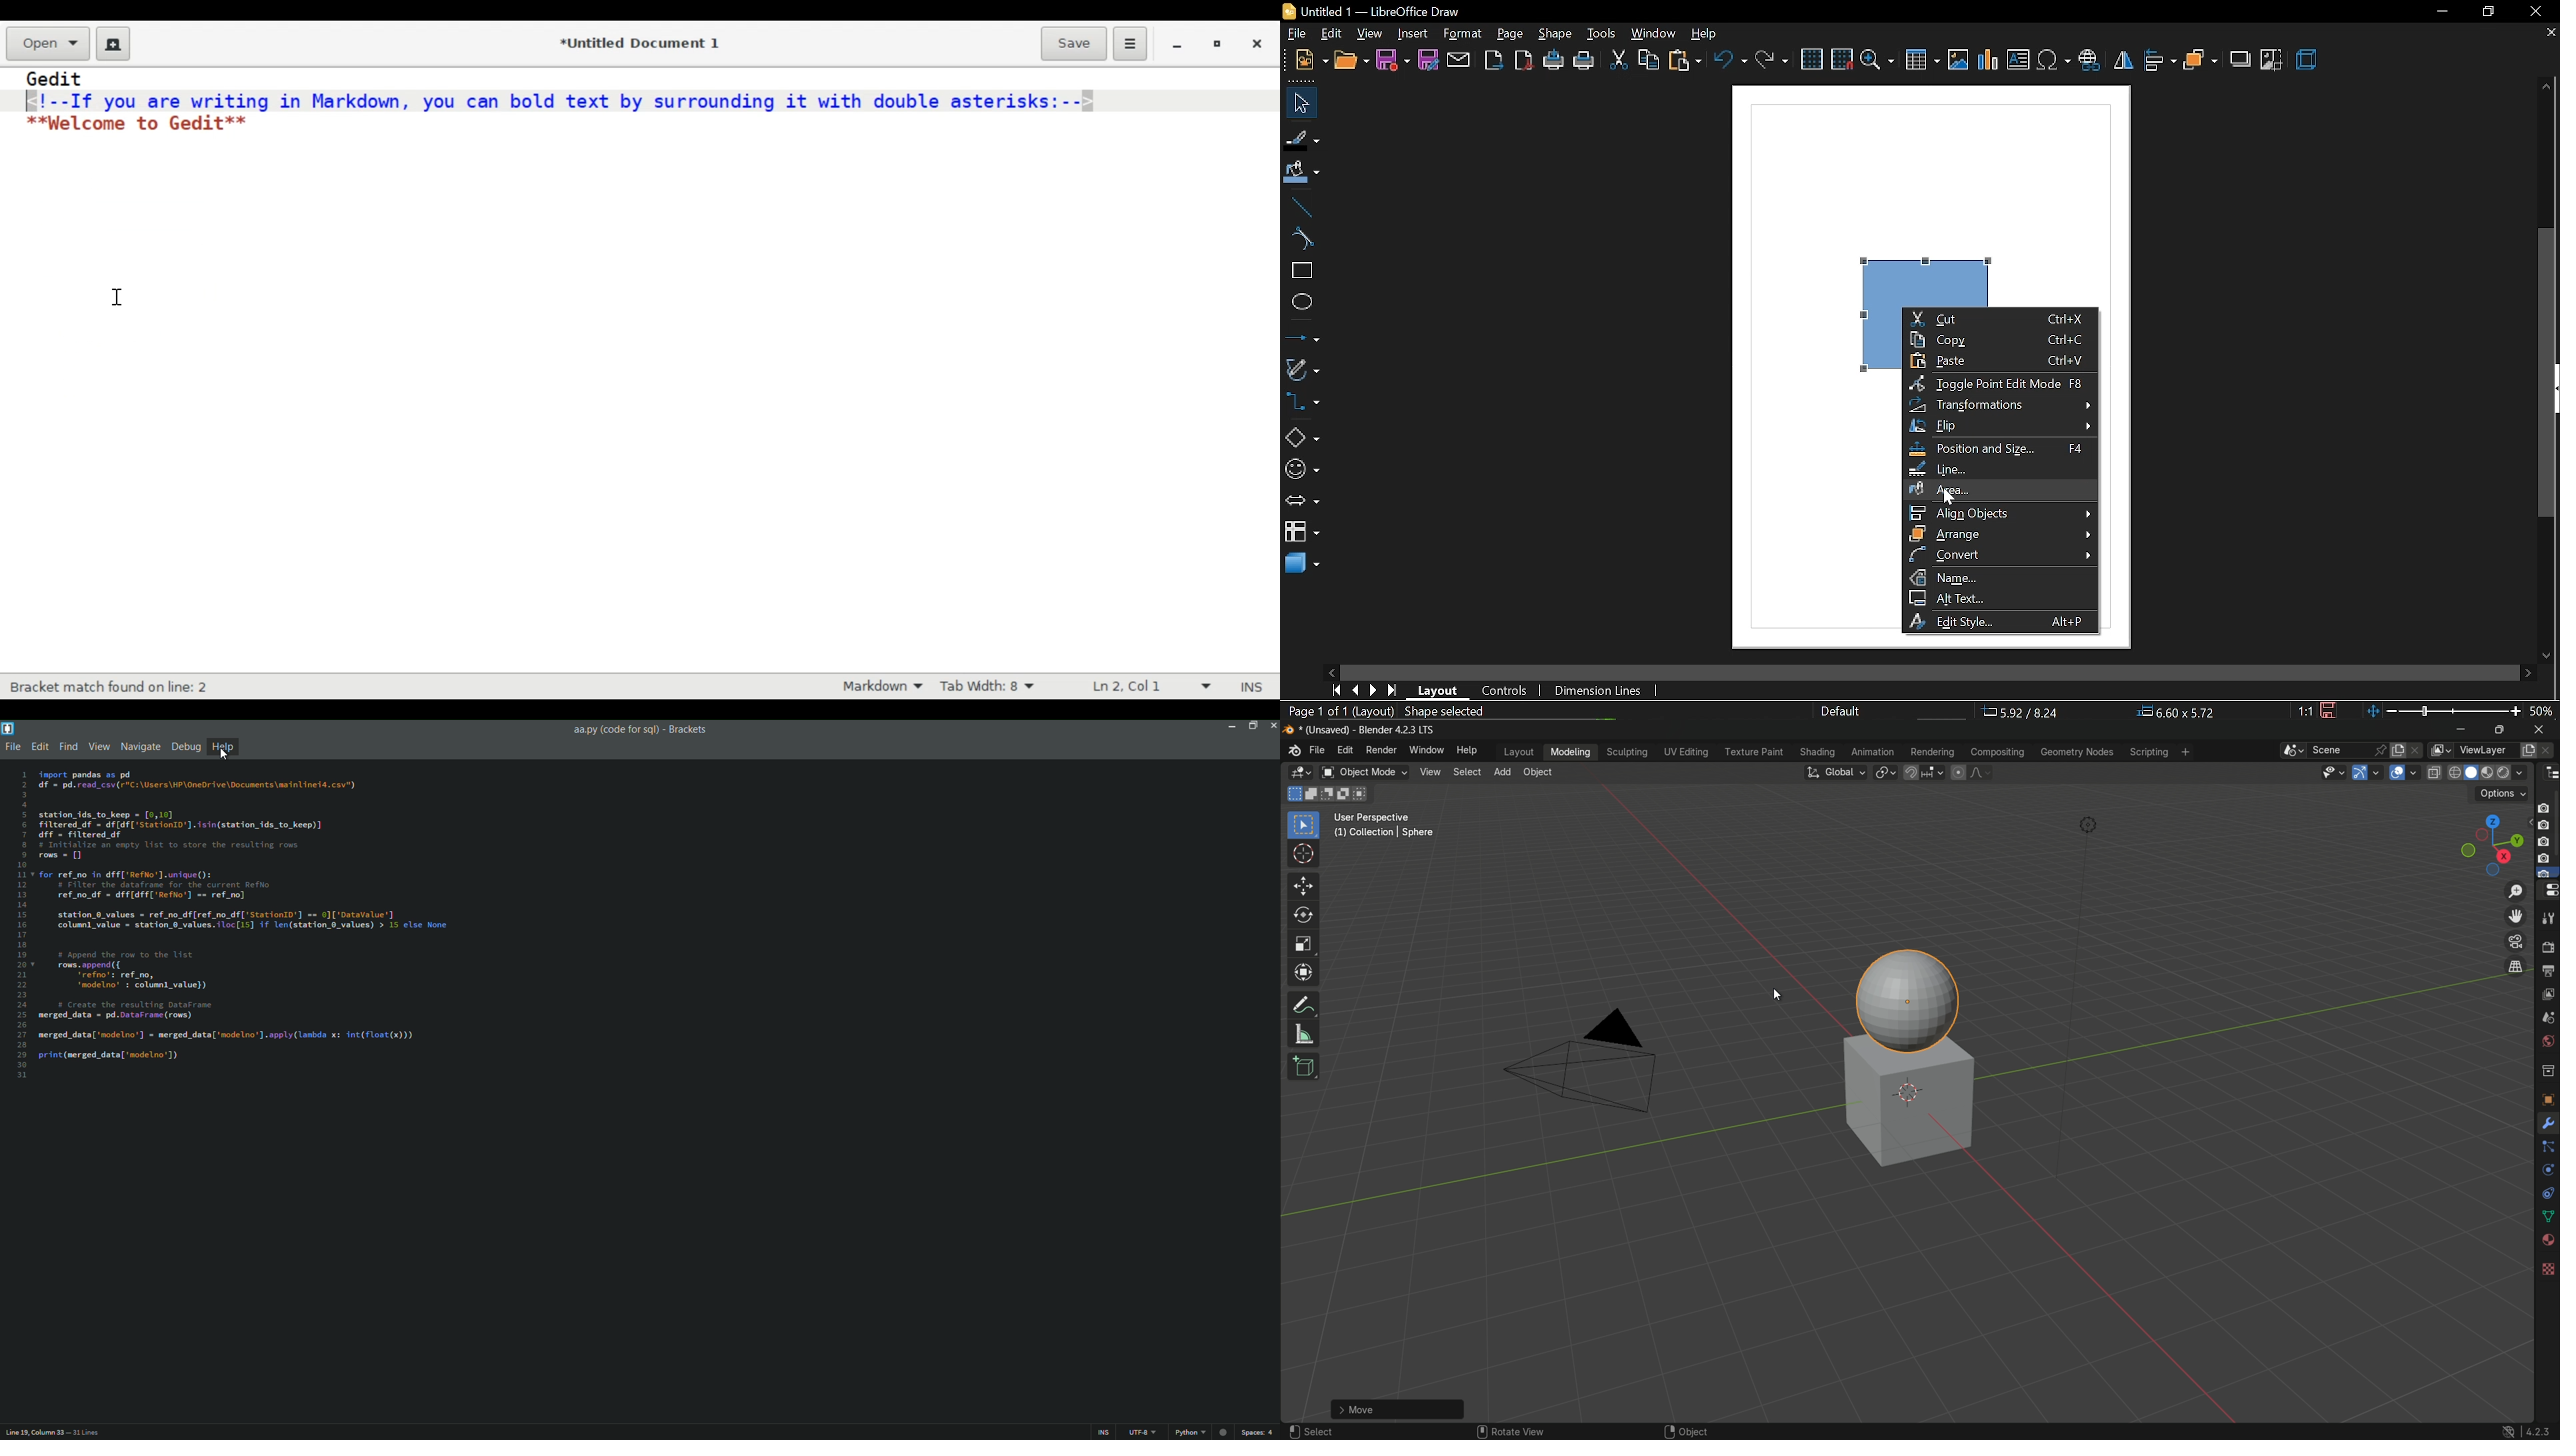 The image size is (2576, 1456). What do you see at coordinates (1299, 271) in the screenshot?
I see `rectangle` at bounding box center [1299, 271].